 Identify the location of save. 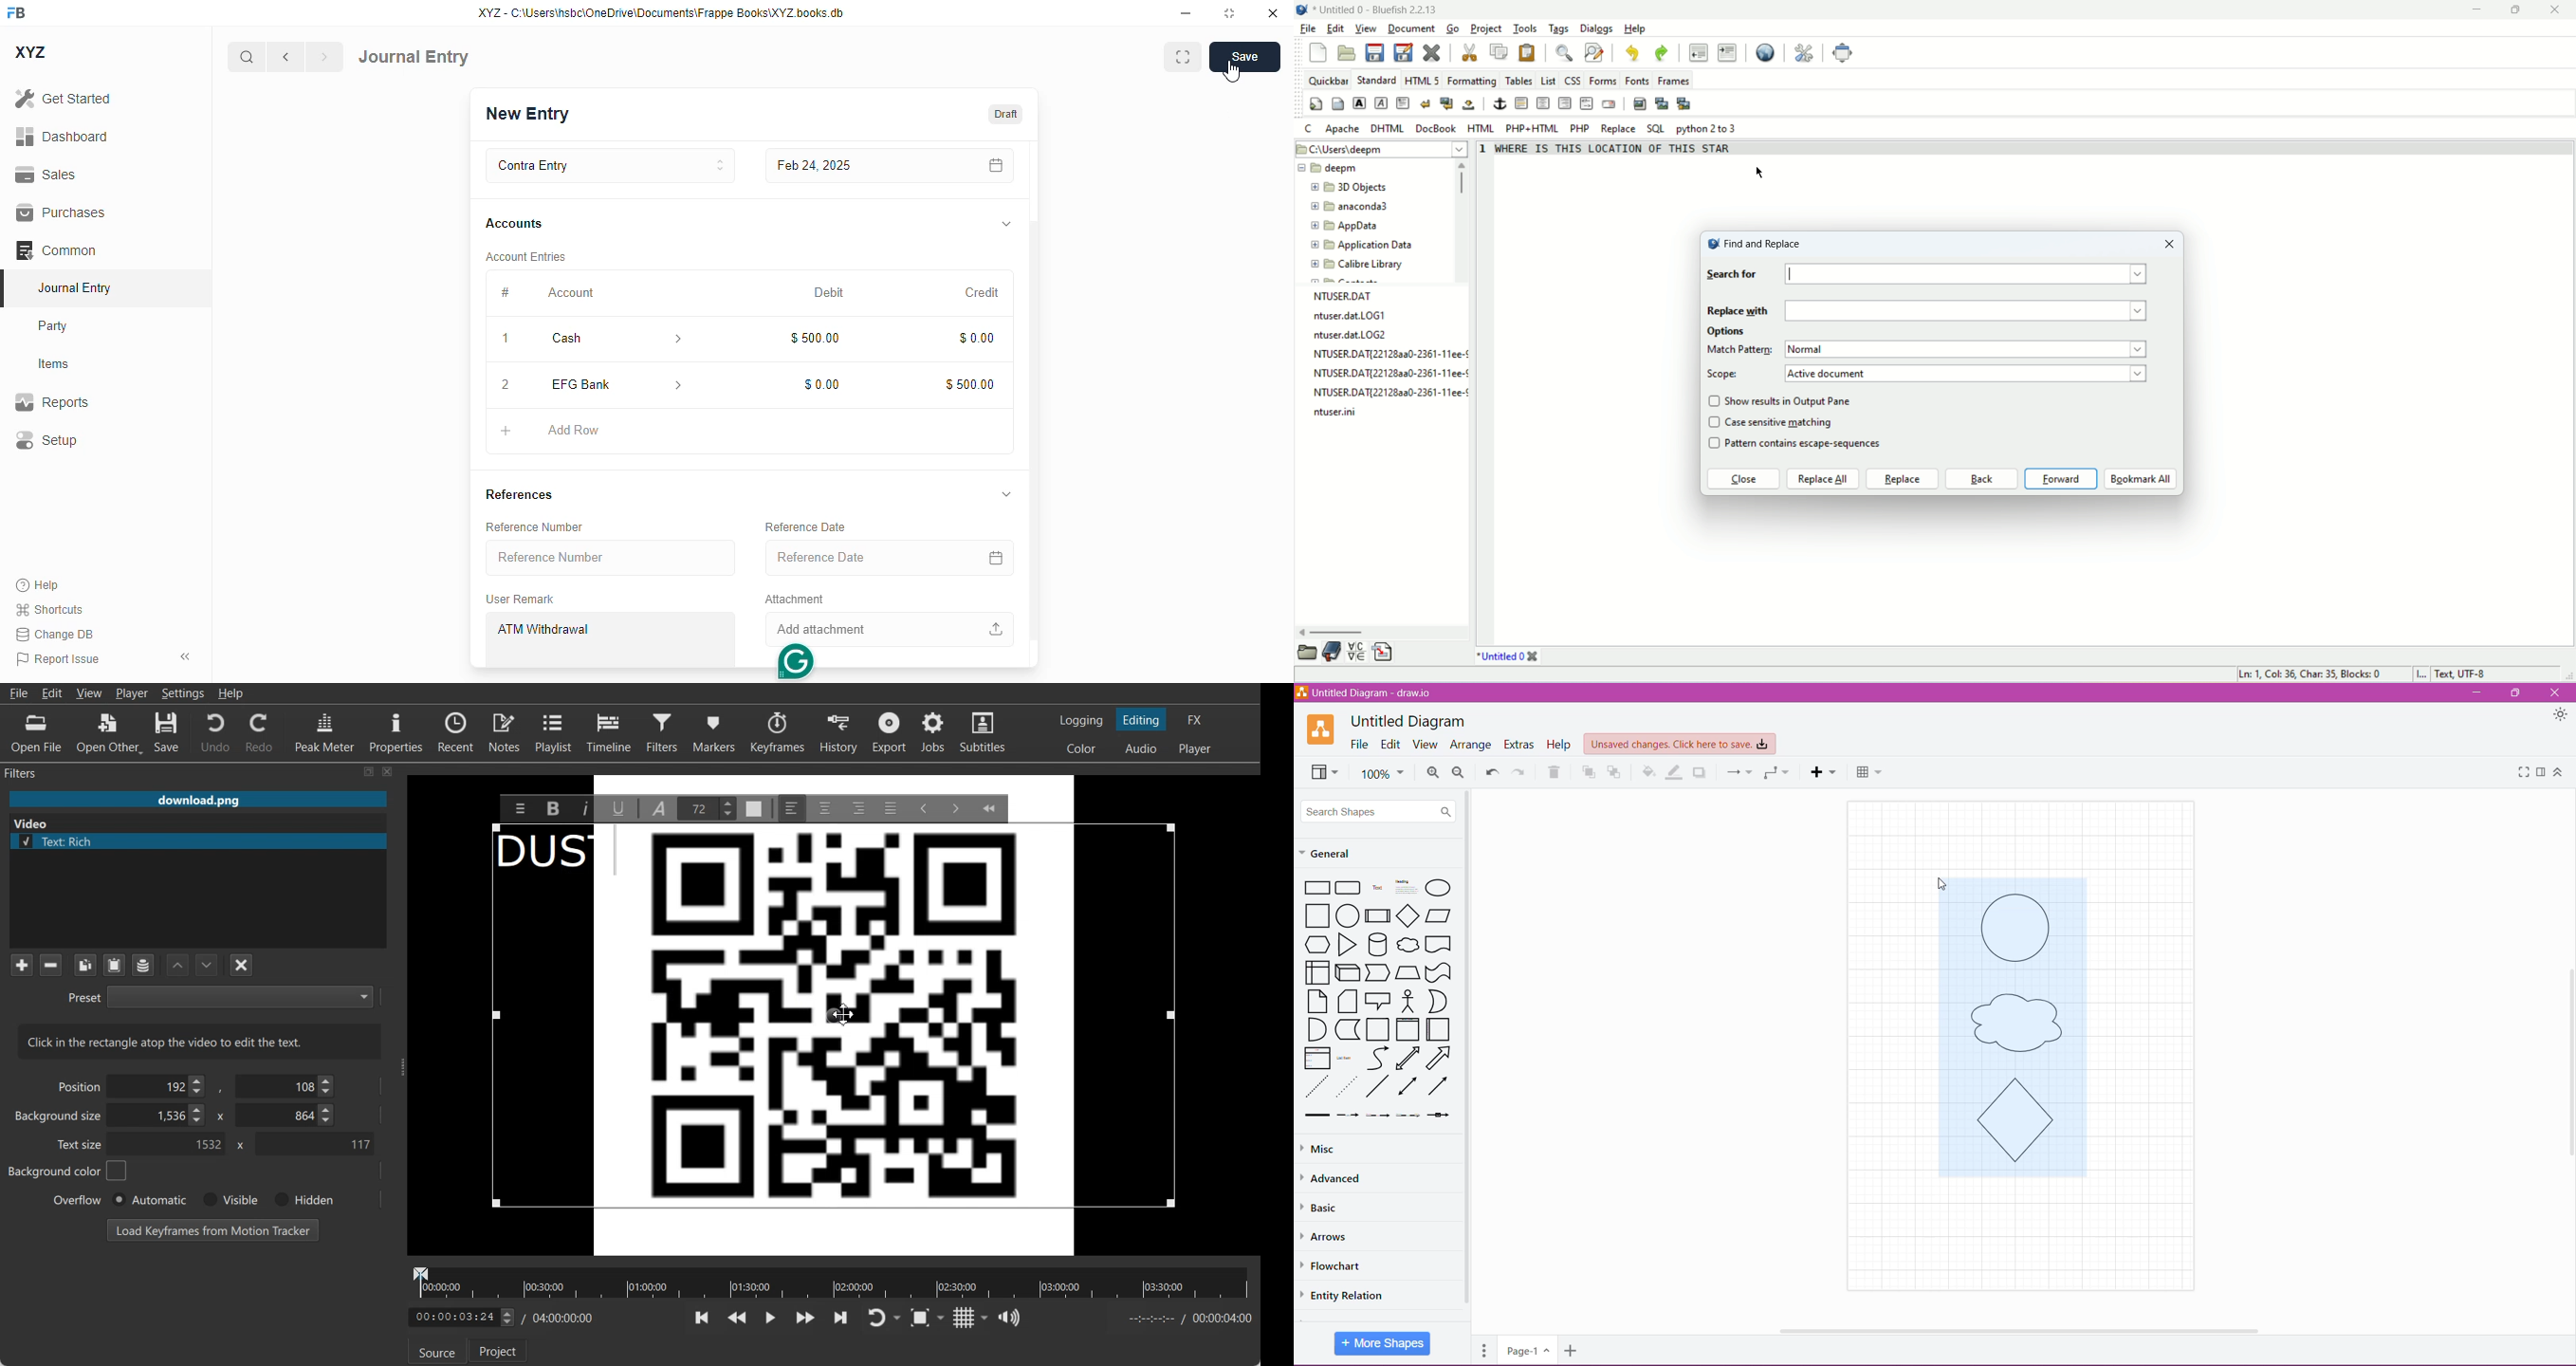
(1244, 57).